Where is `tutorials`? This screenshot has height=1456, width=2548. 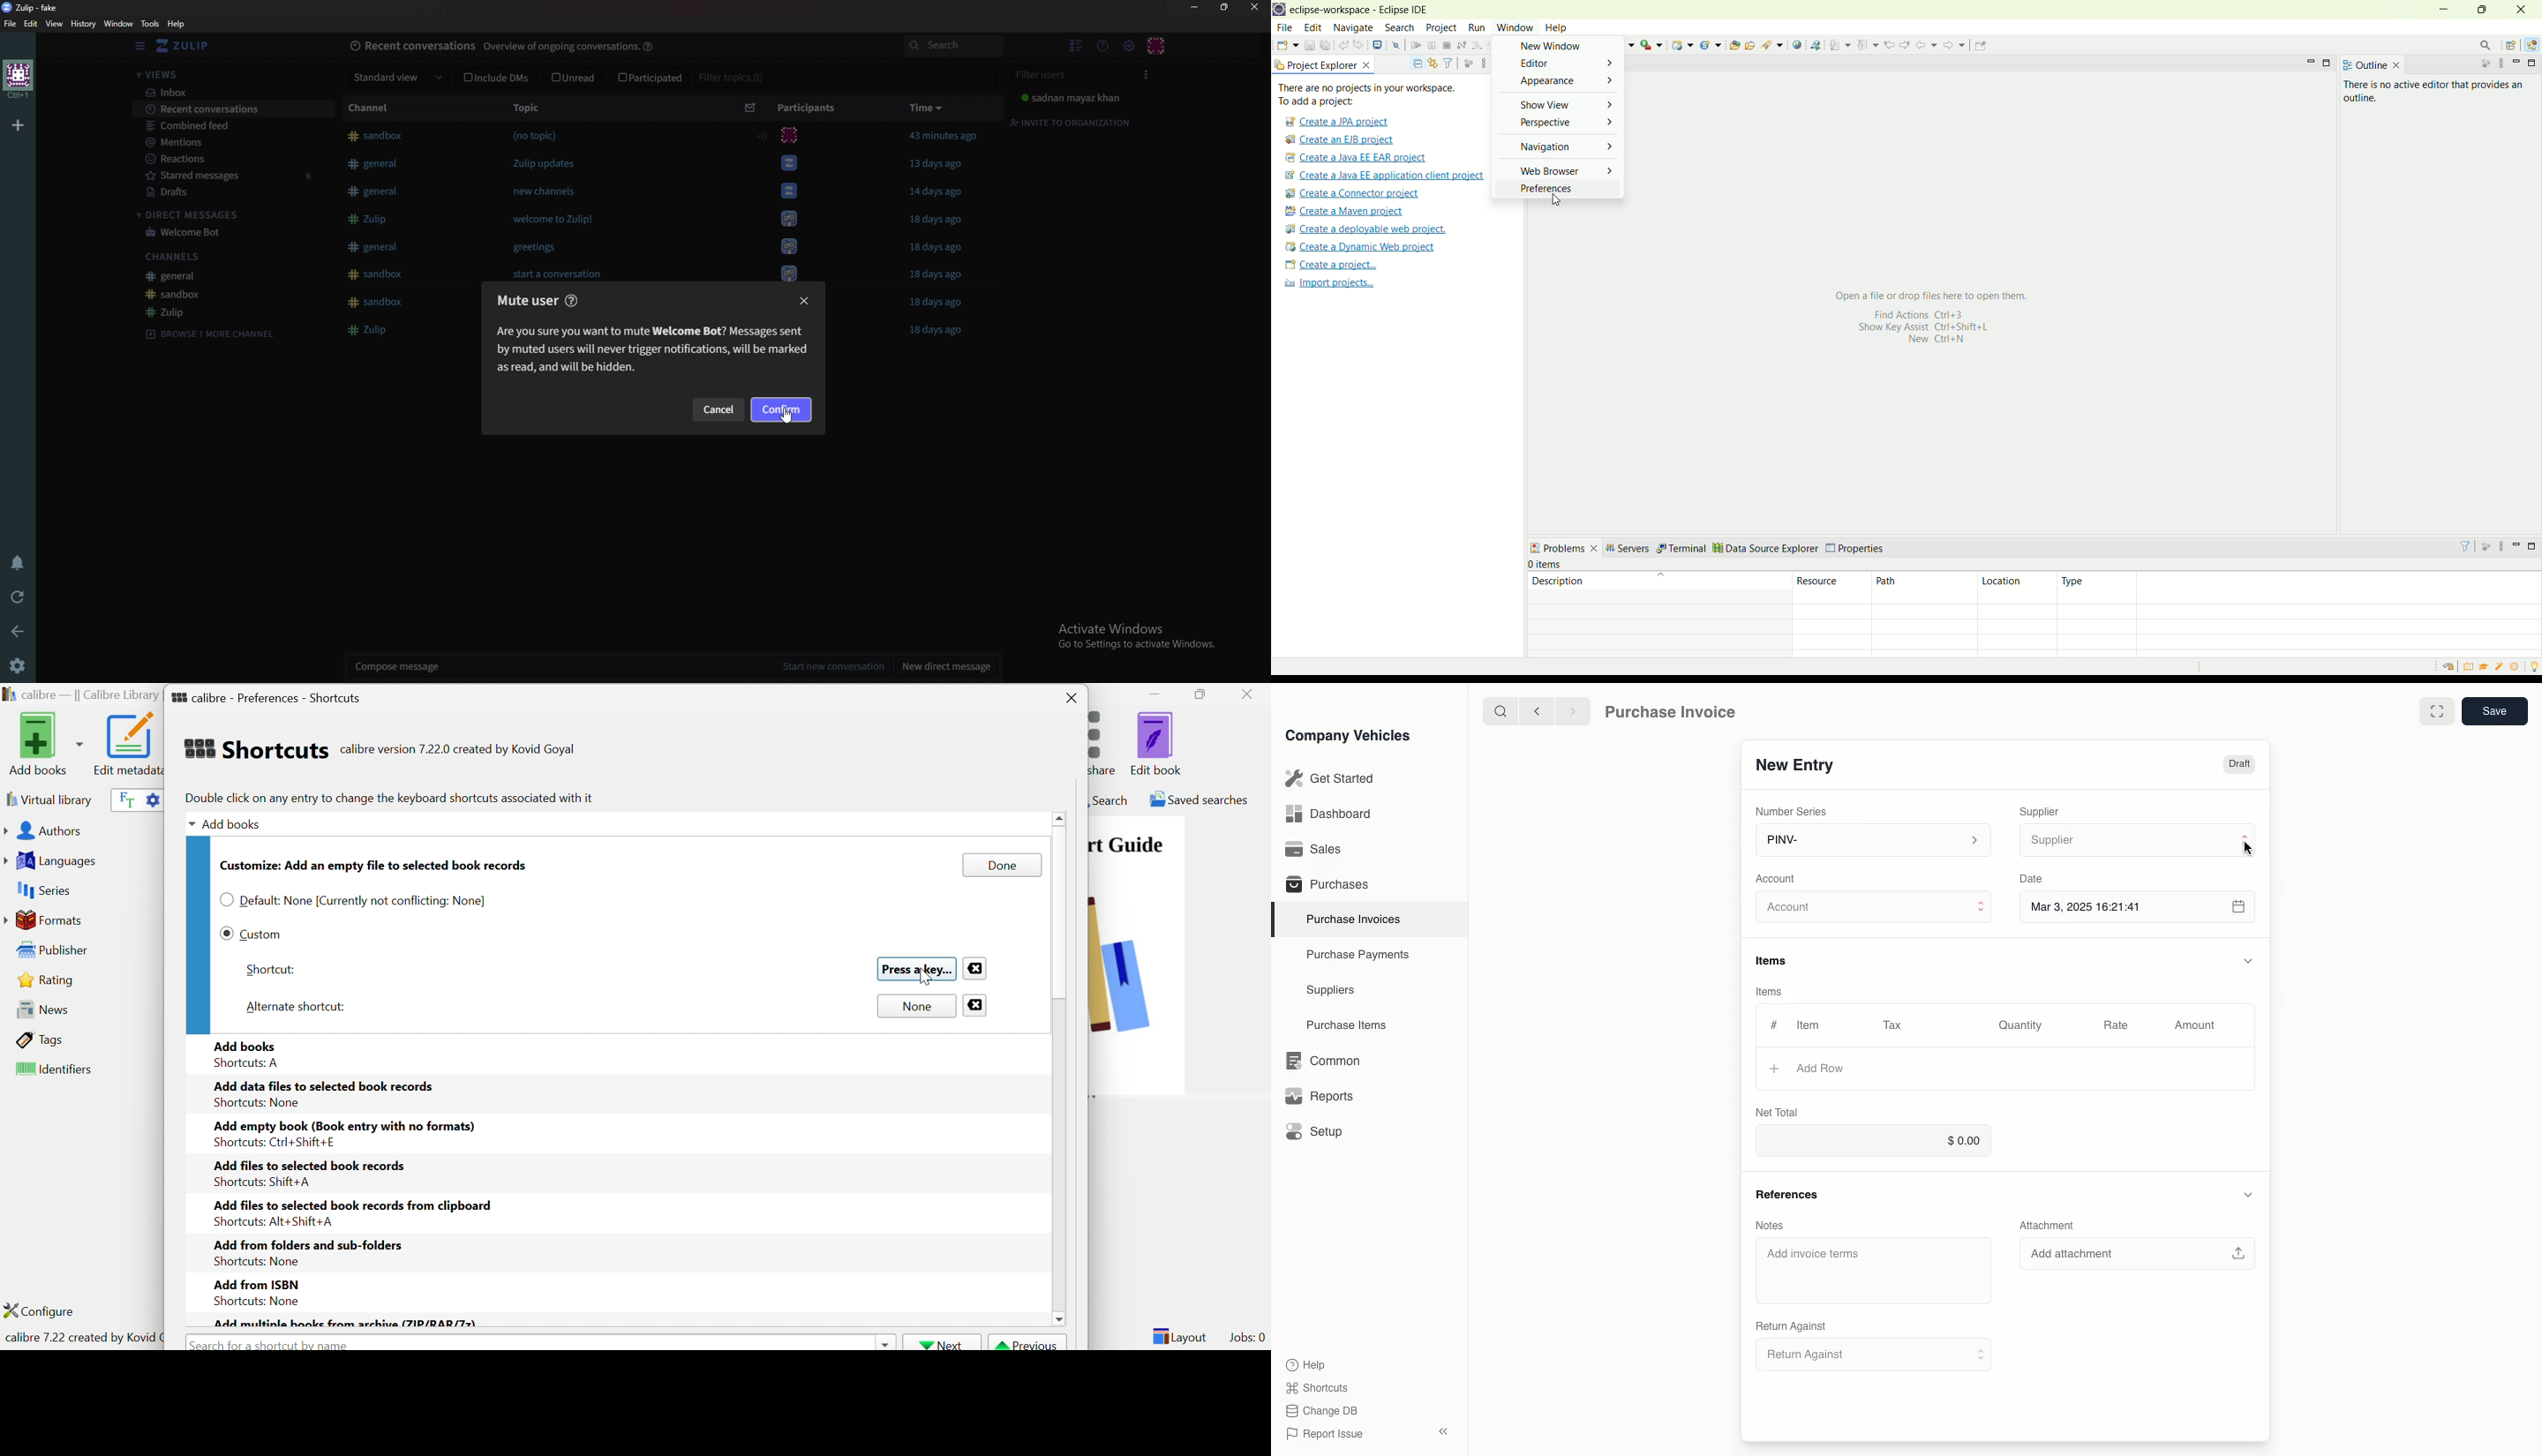 tutorials is located at coordinates (2484, 667).